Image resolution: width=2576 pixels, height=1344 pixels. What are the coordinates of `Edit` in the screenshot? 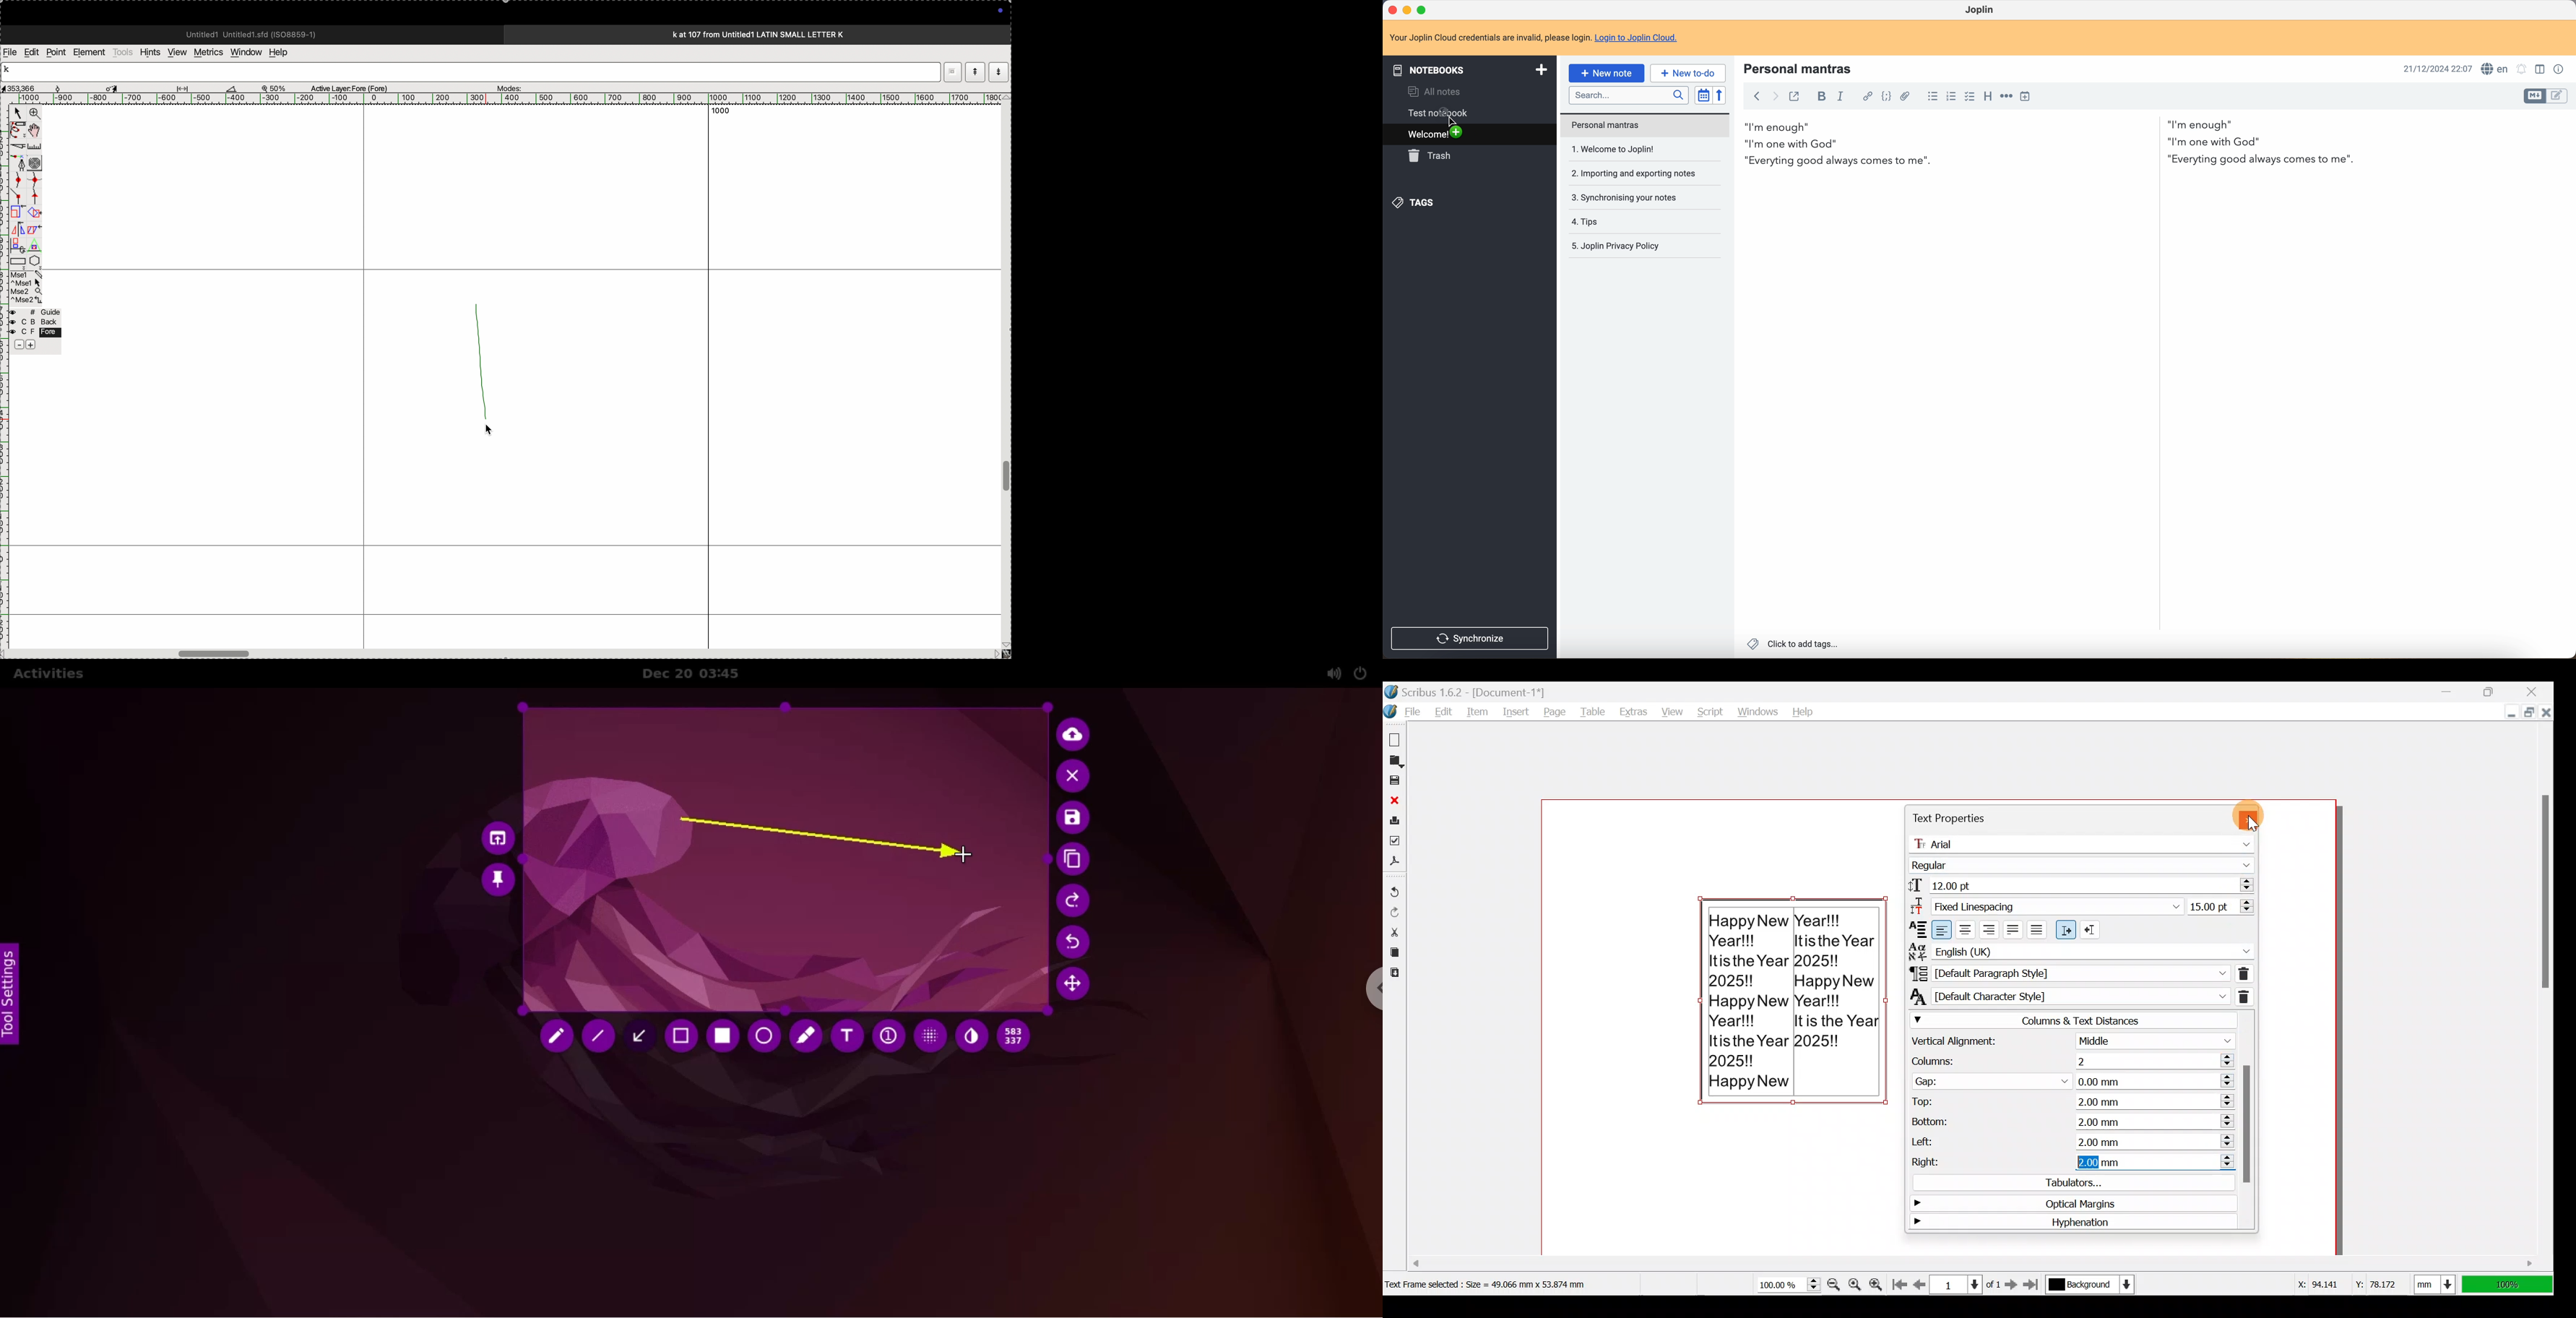 It's located at (1444, 711).